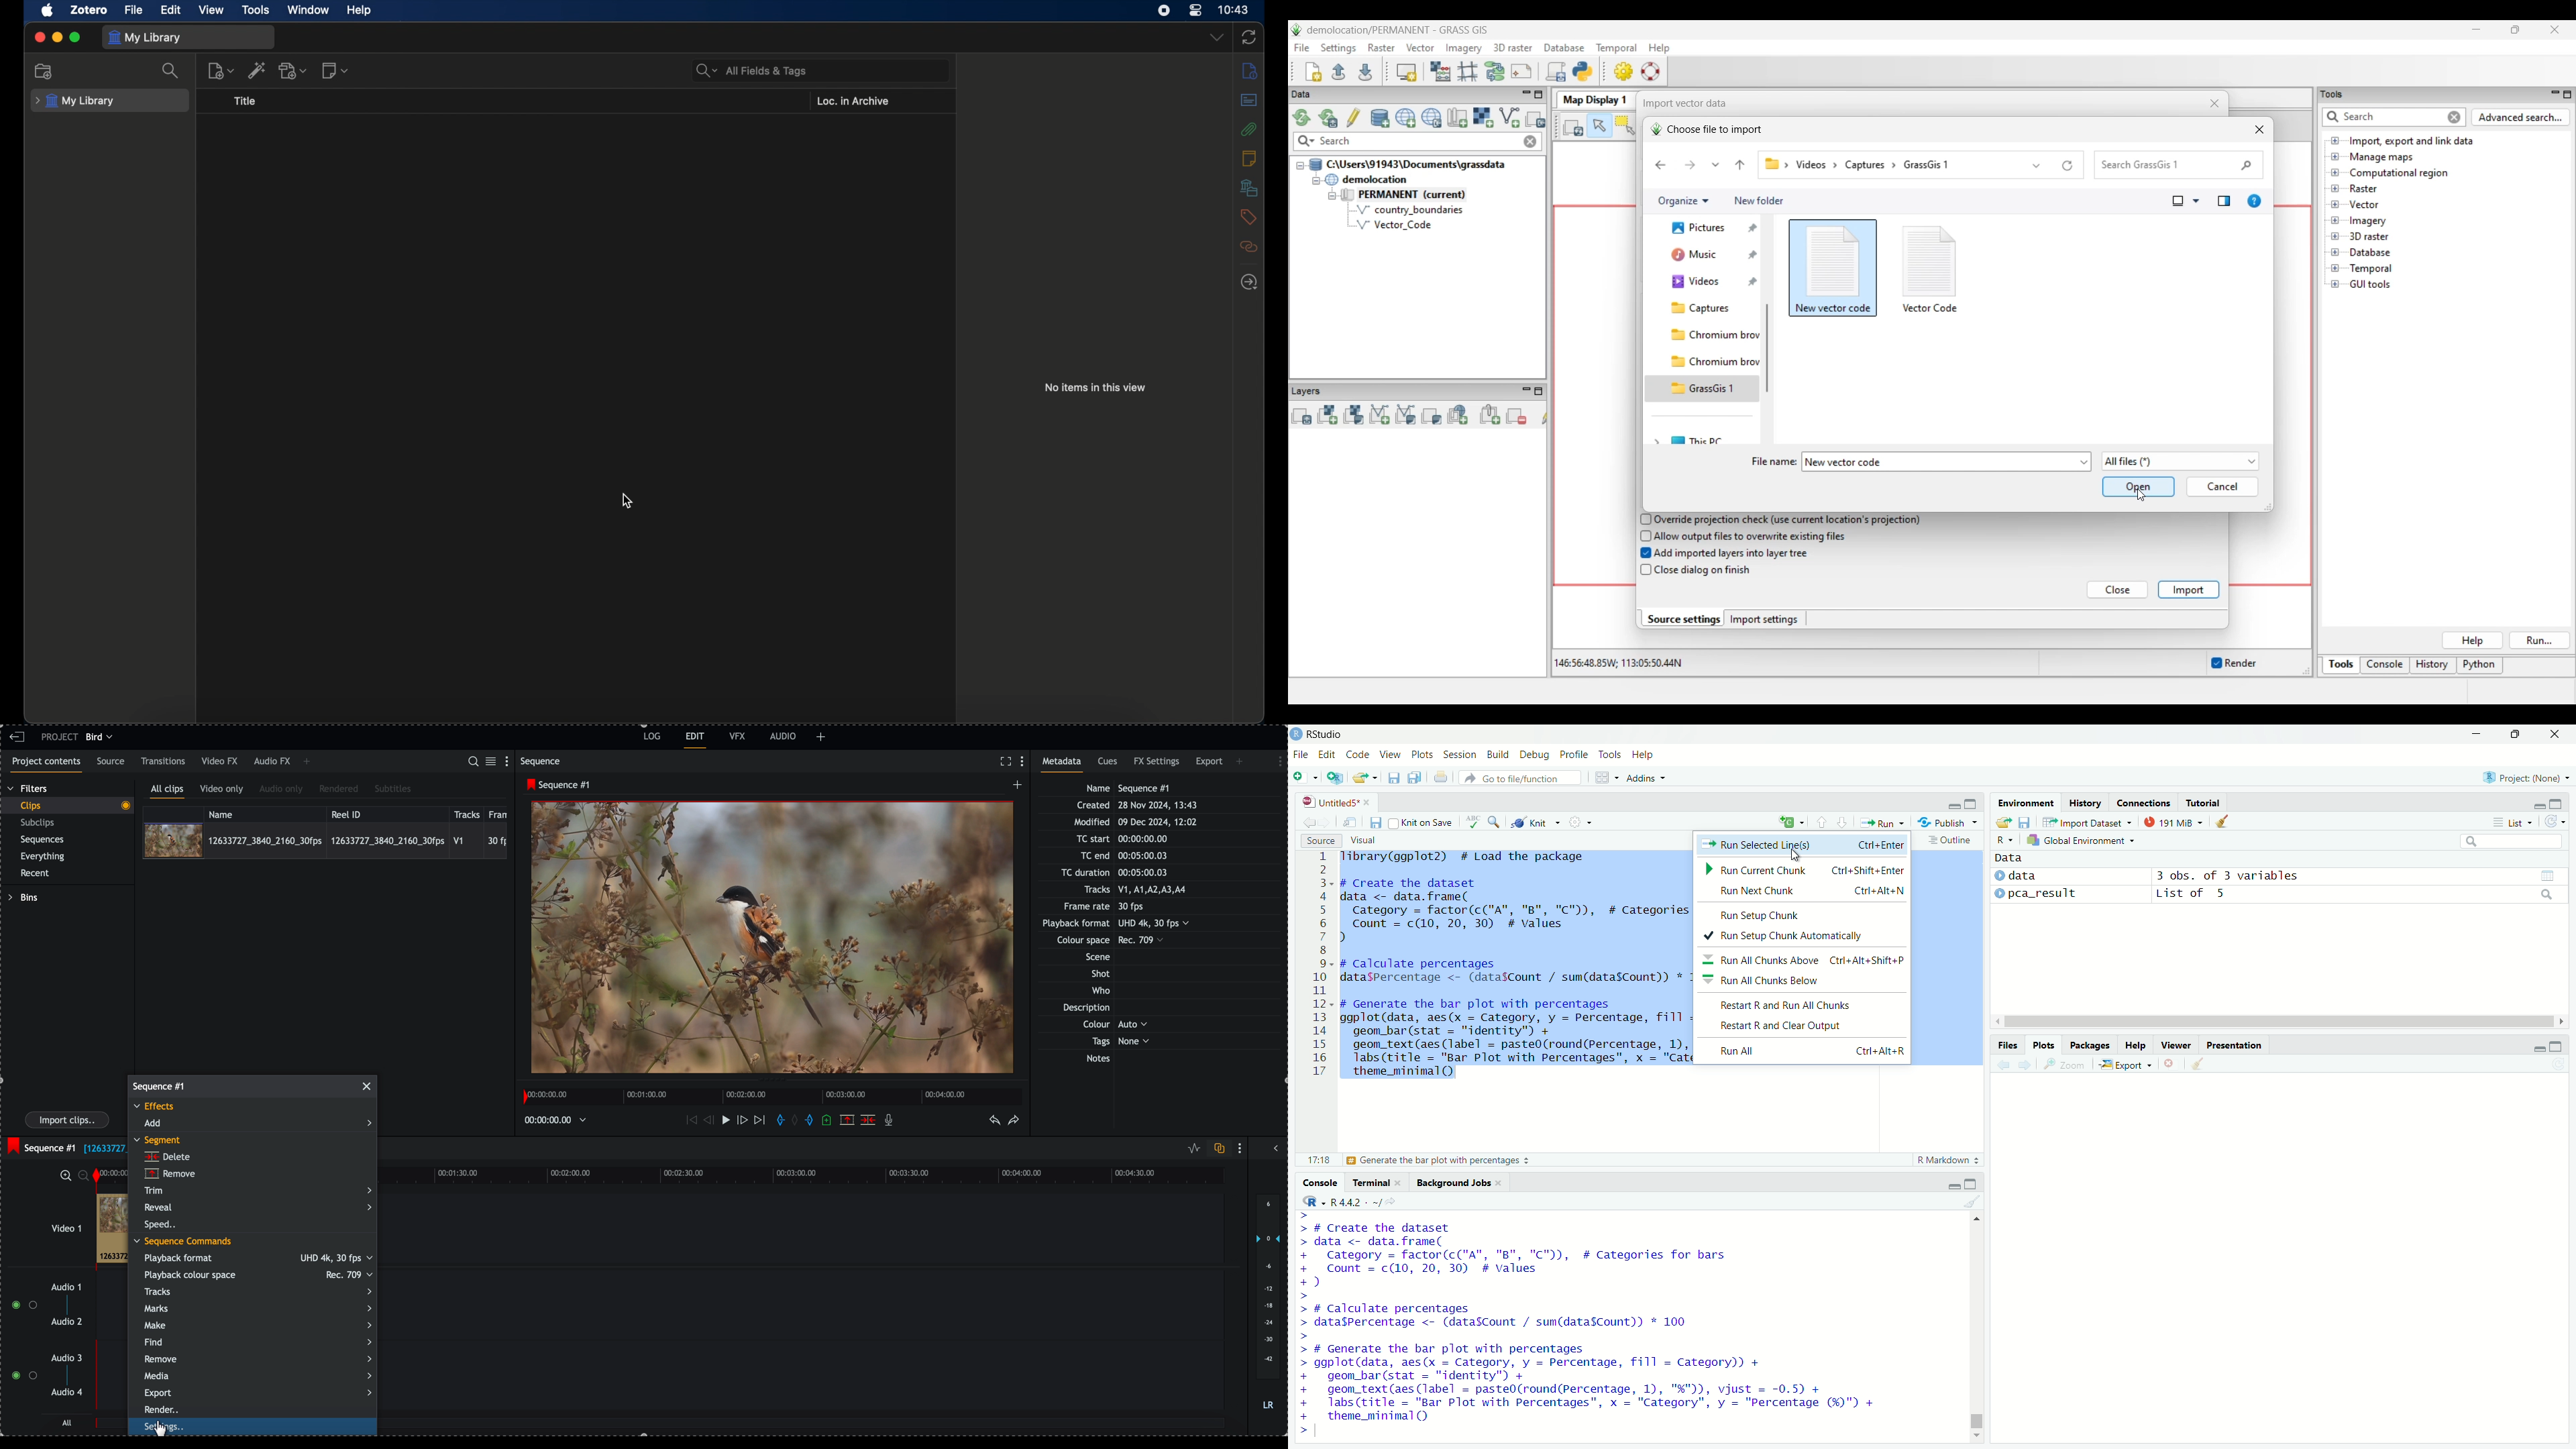  What do you see at coordinates (1604, 777) in the screenshot?
I see `workspace panes` at bounding box center [1604, 777].